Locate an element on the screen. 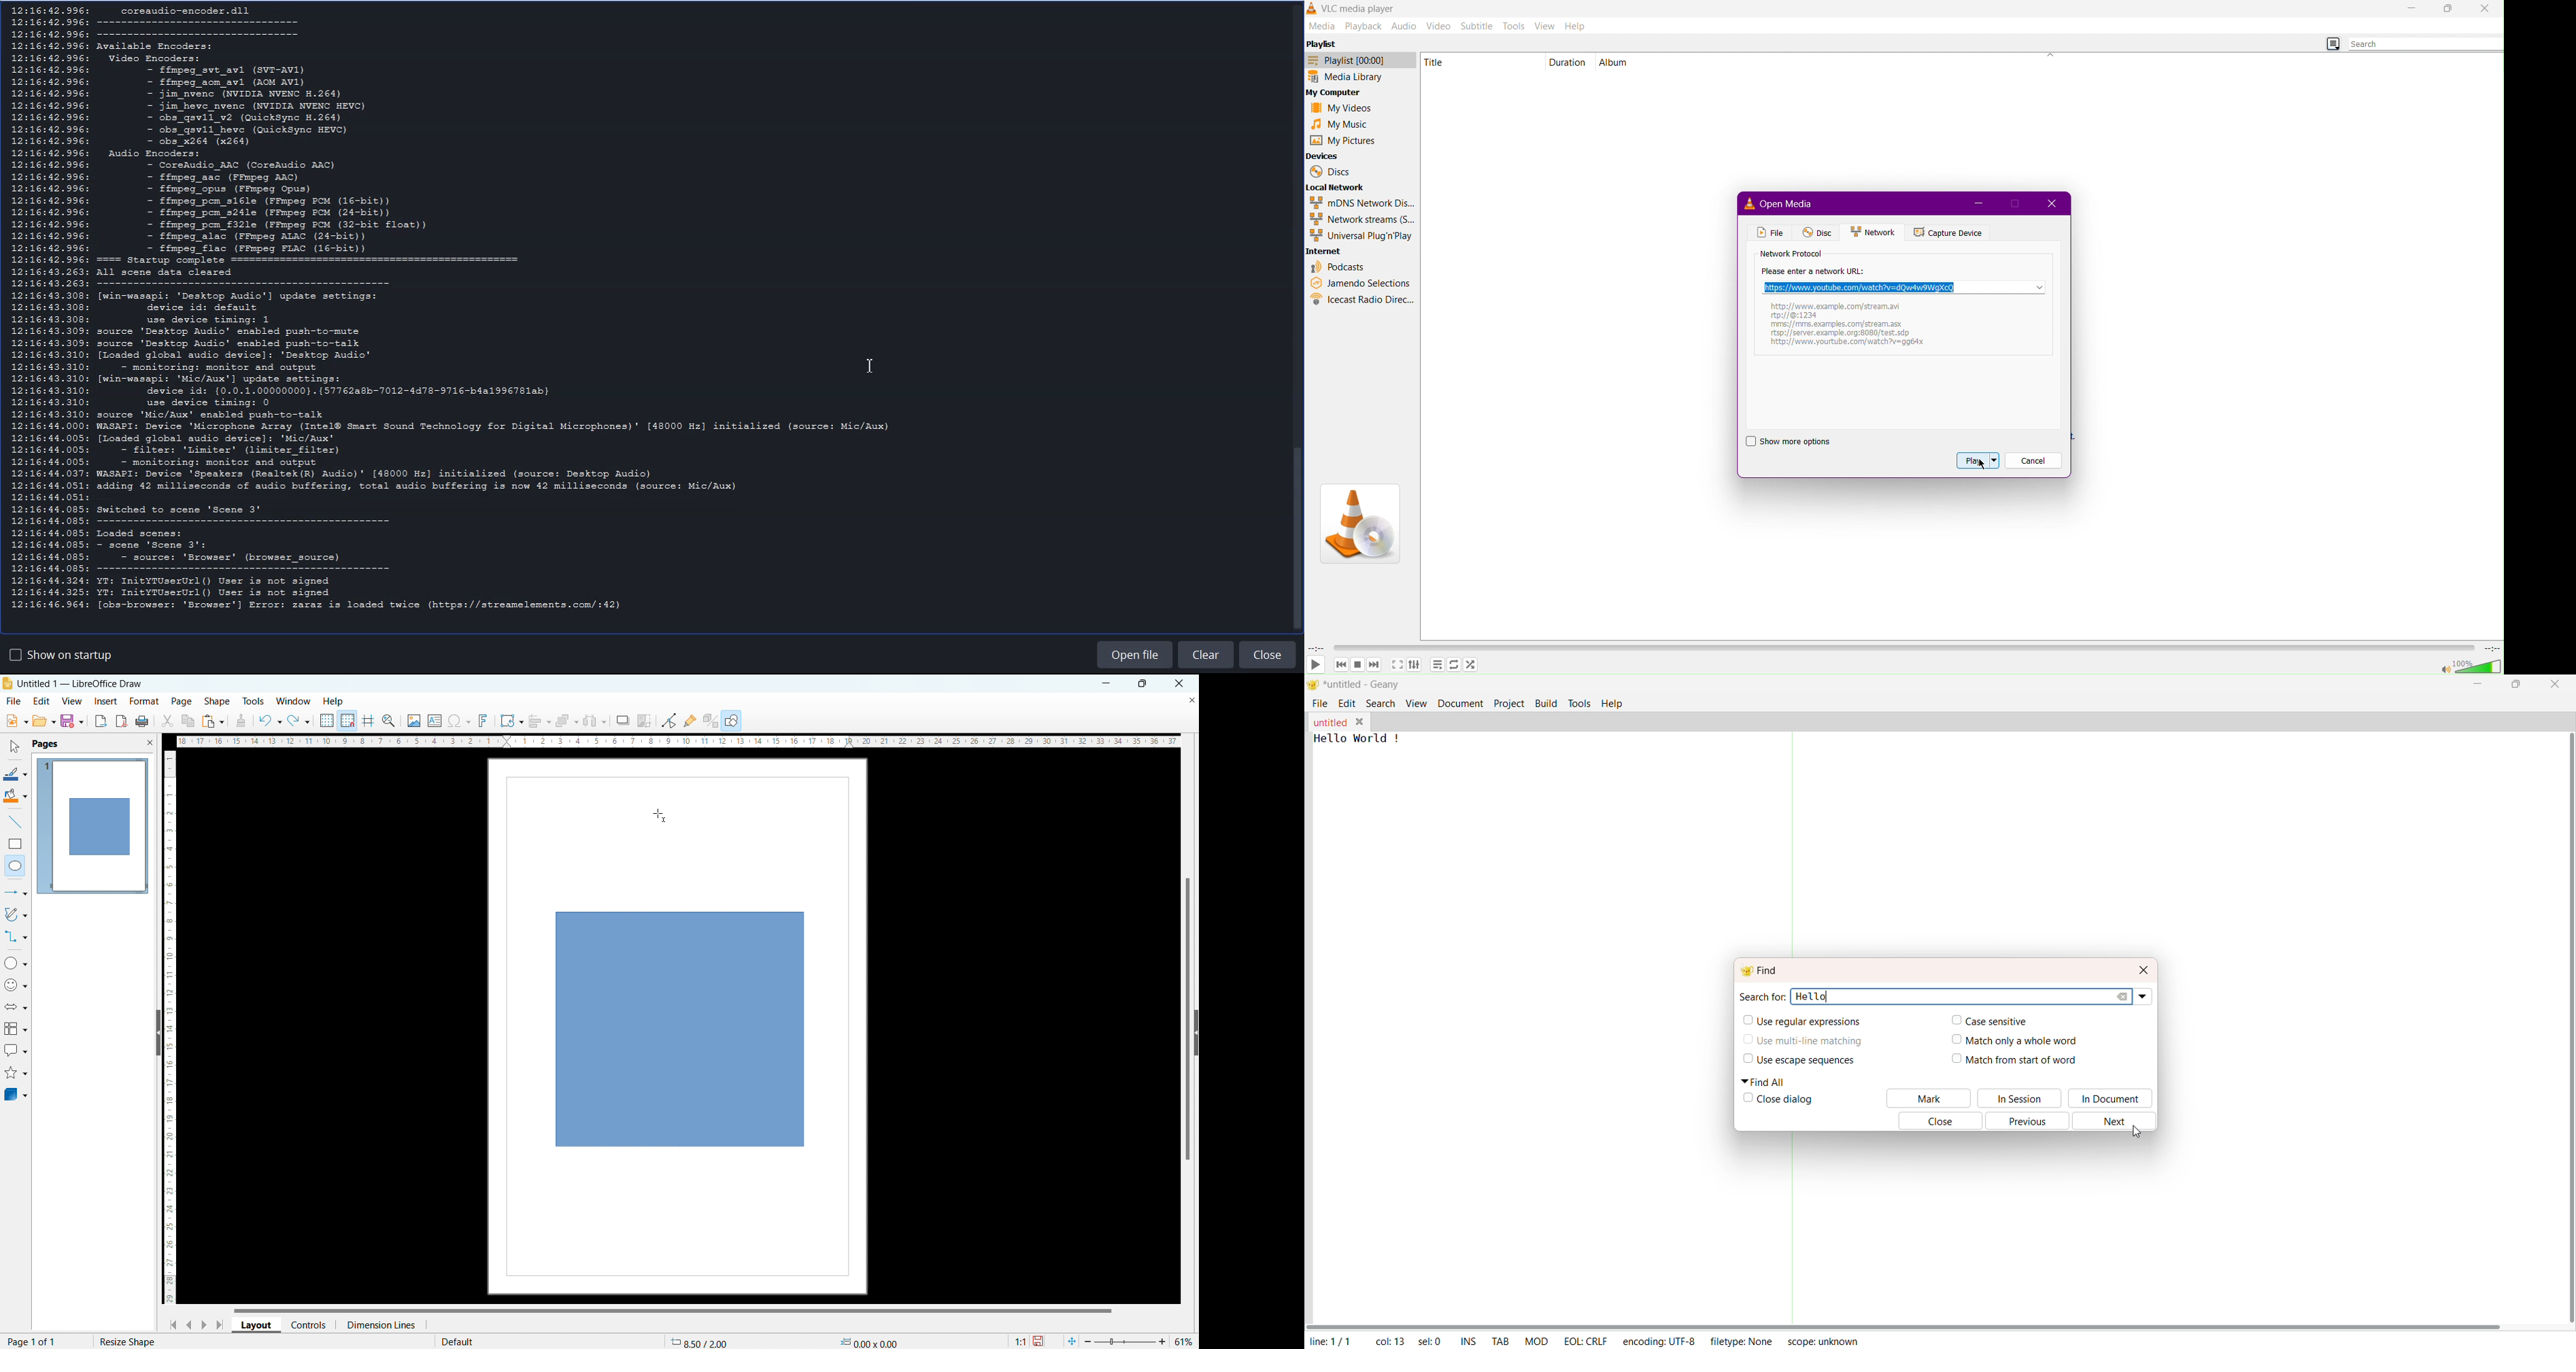 This screenshot has width=2576, height=1372. Match from start of word is located at coordinates (2027, 1060).